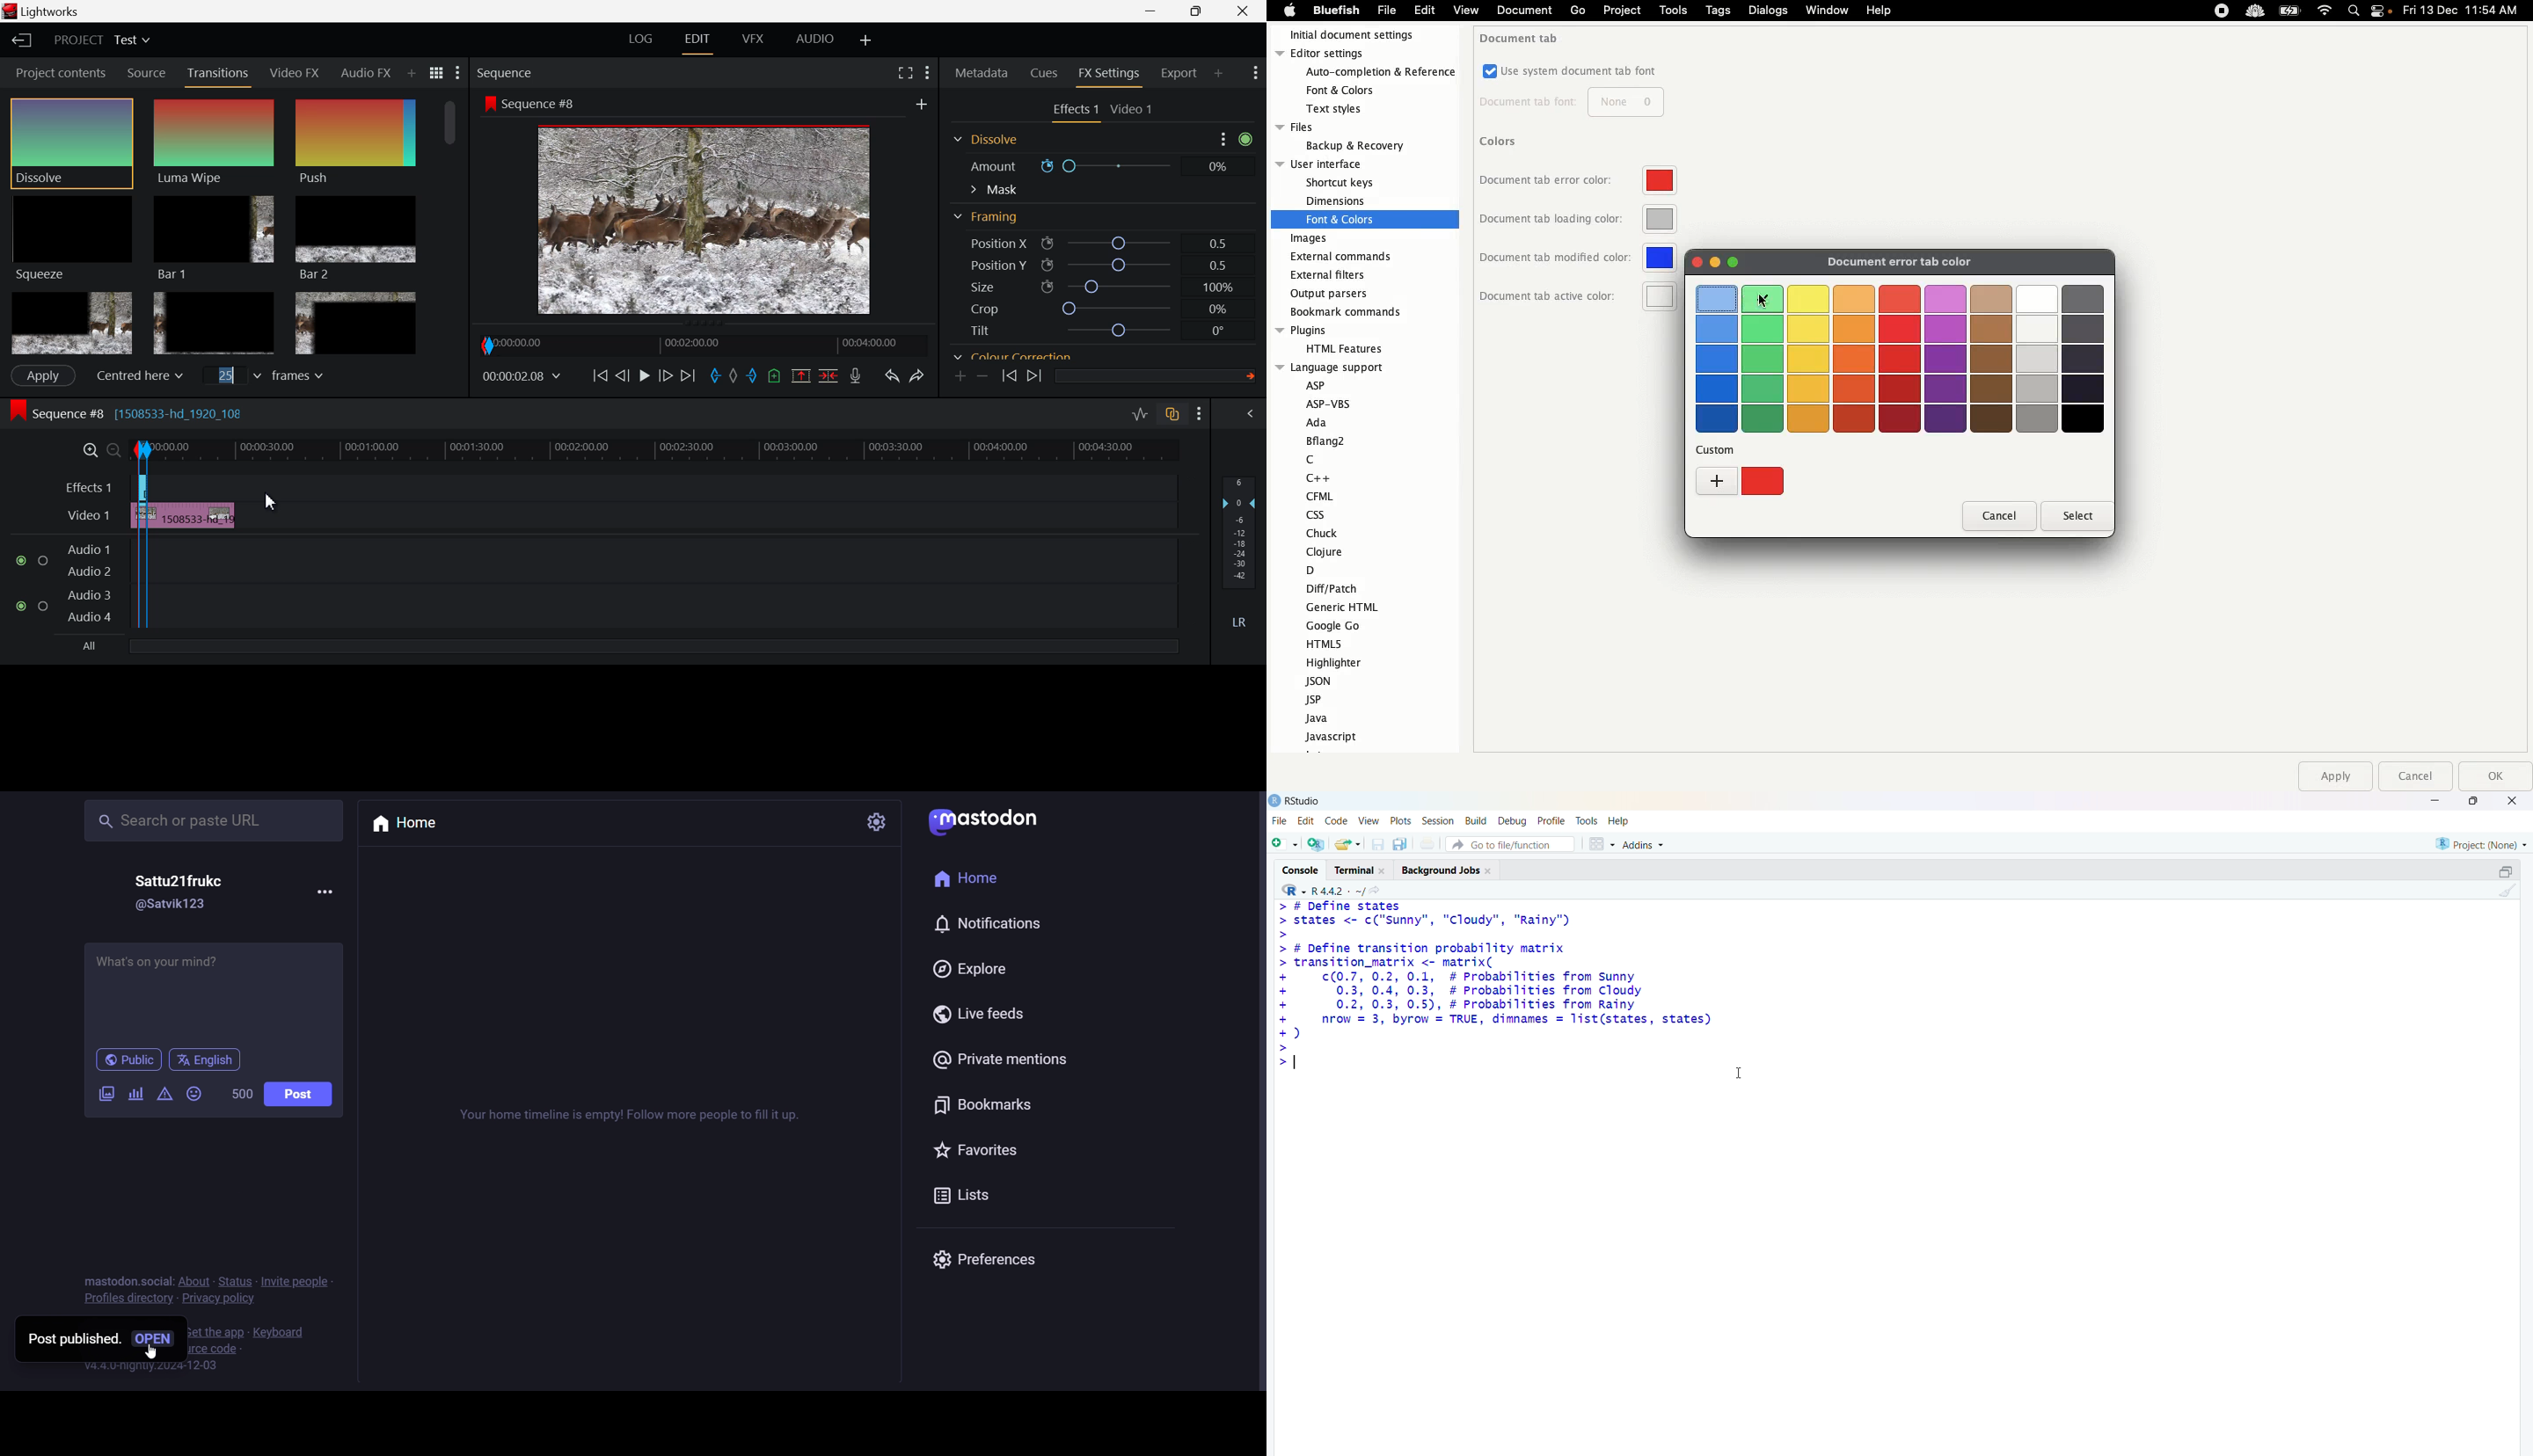  What do you see at coordinates (1601, 845) in the screenshot?
I see `workspace panes` at bounding box center [1601, 845].